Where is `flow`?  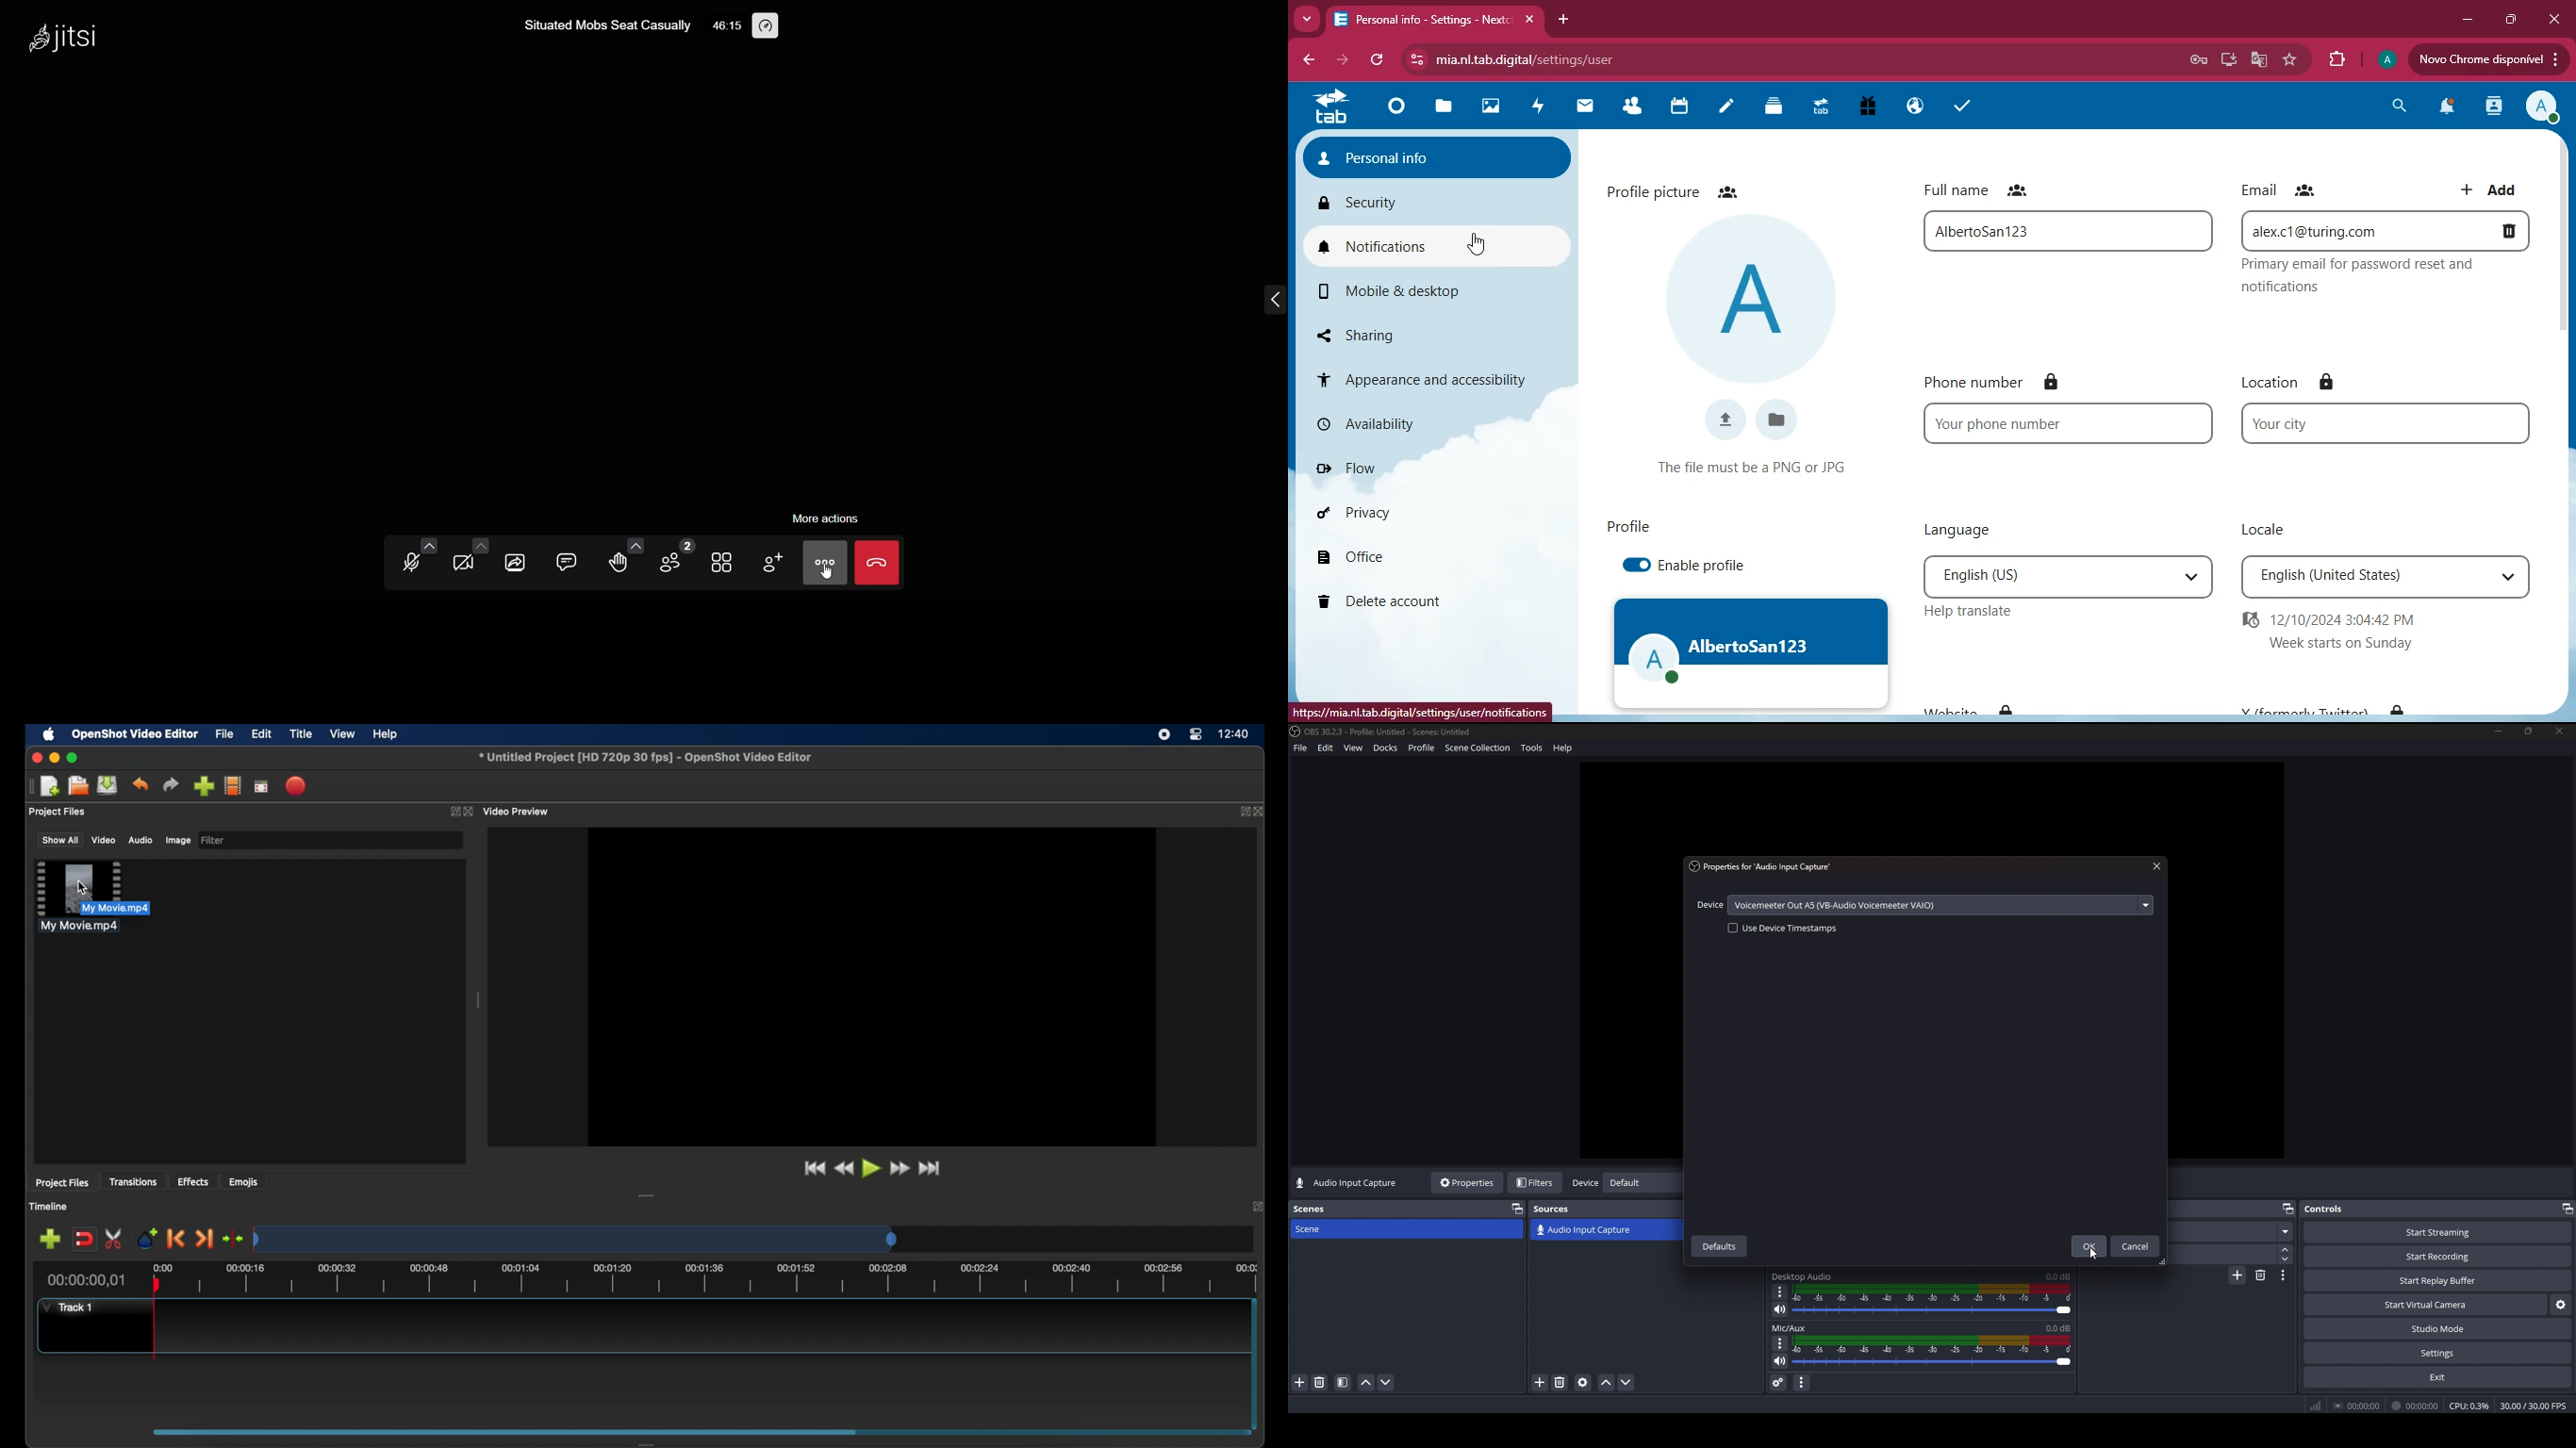
flow is located at coordinates (1398, 469).